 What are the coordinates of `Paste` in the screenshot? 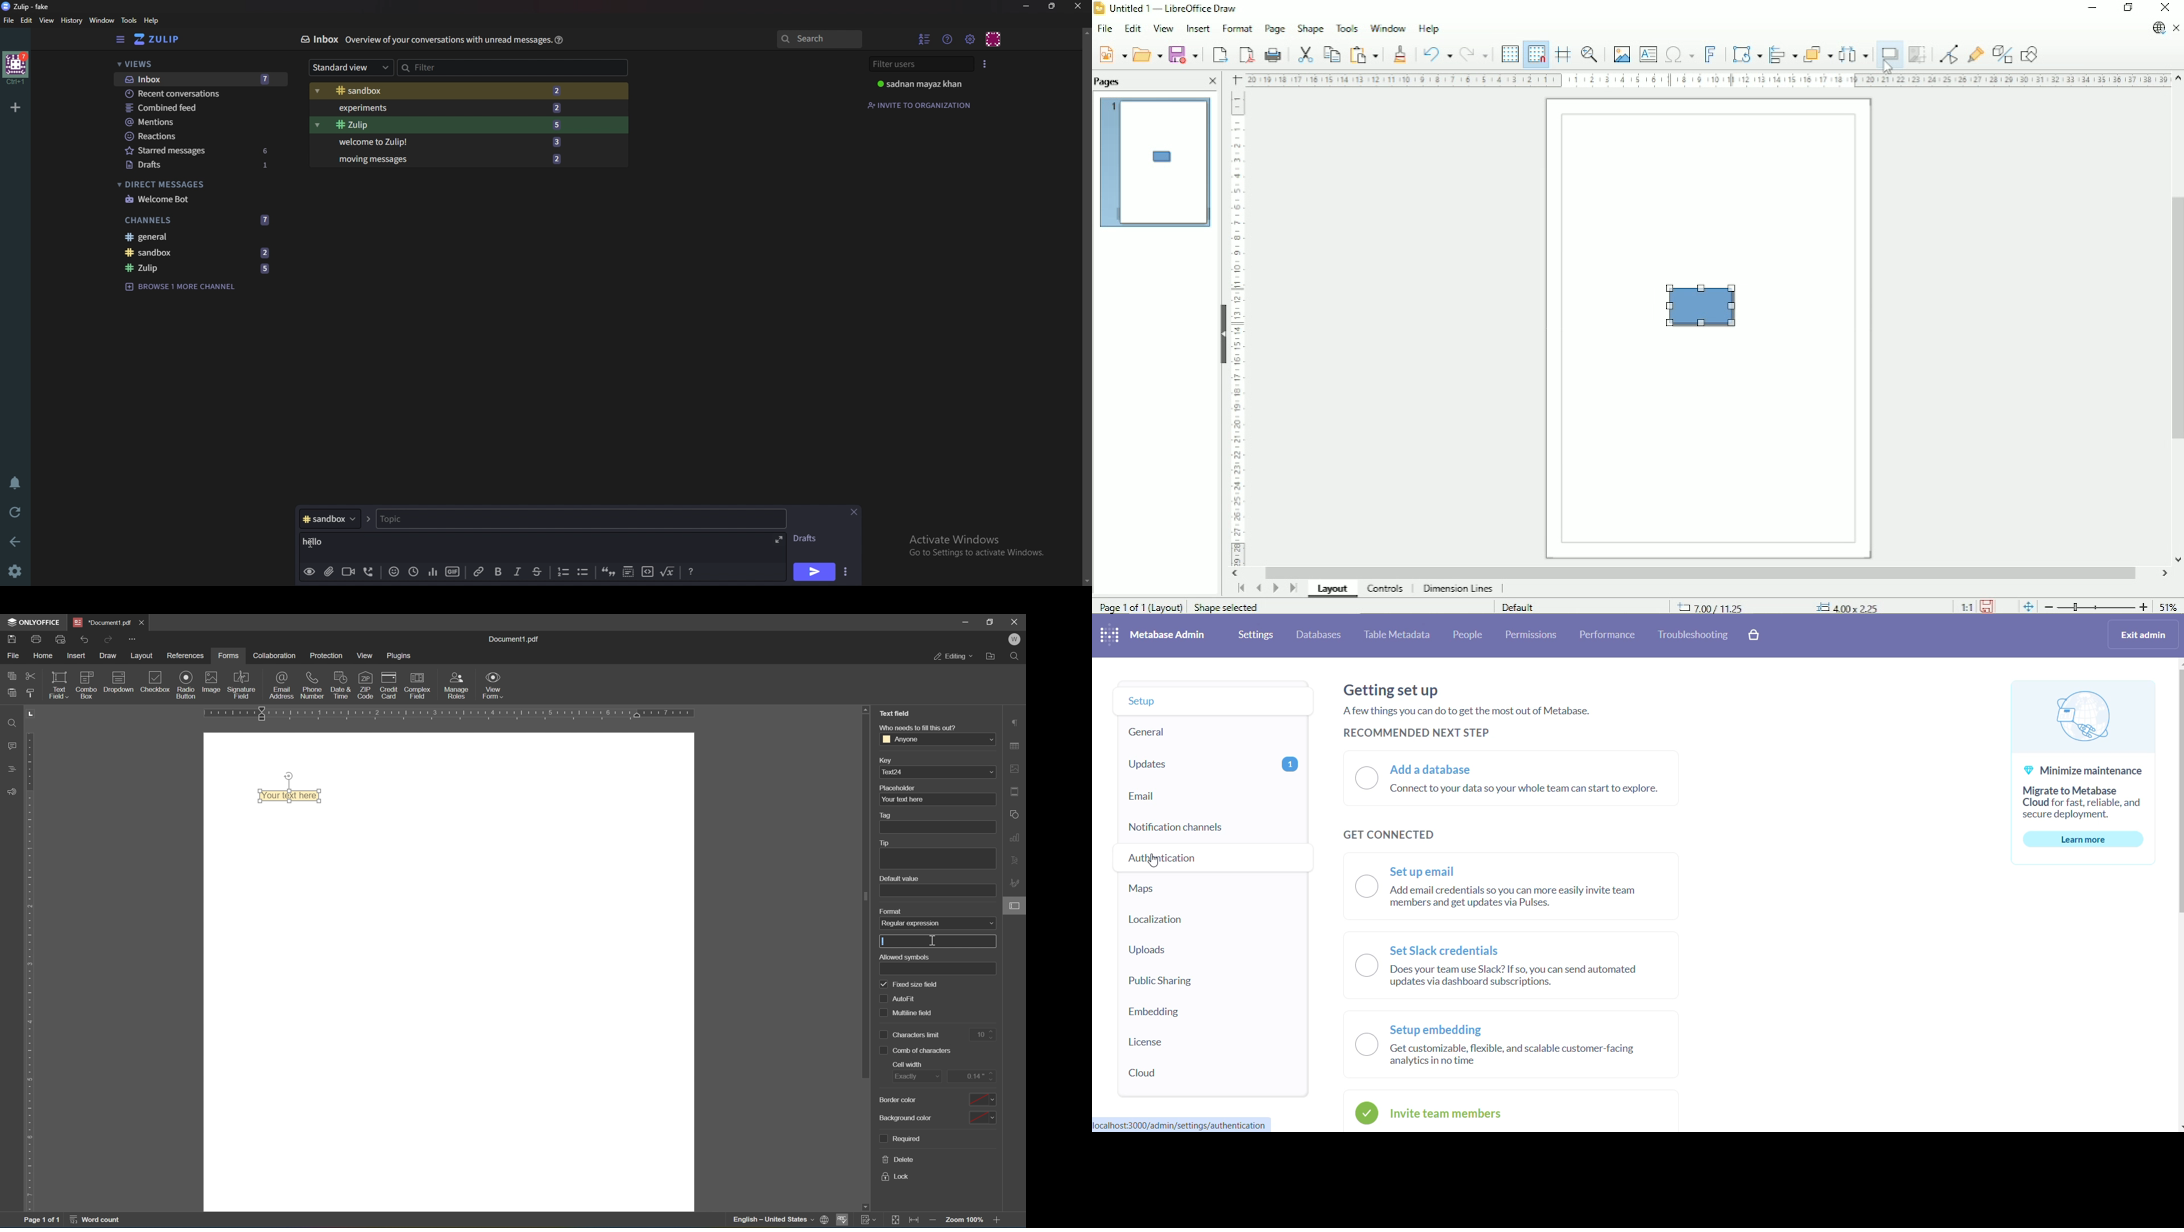 It's located at (1364, 54).